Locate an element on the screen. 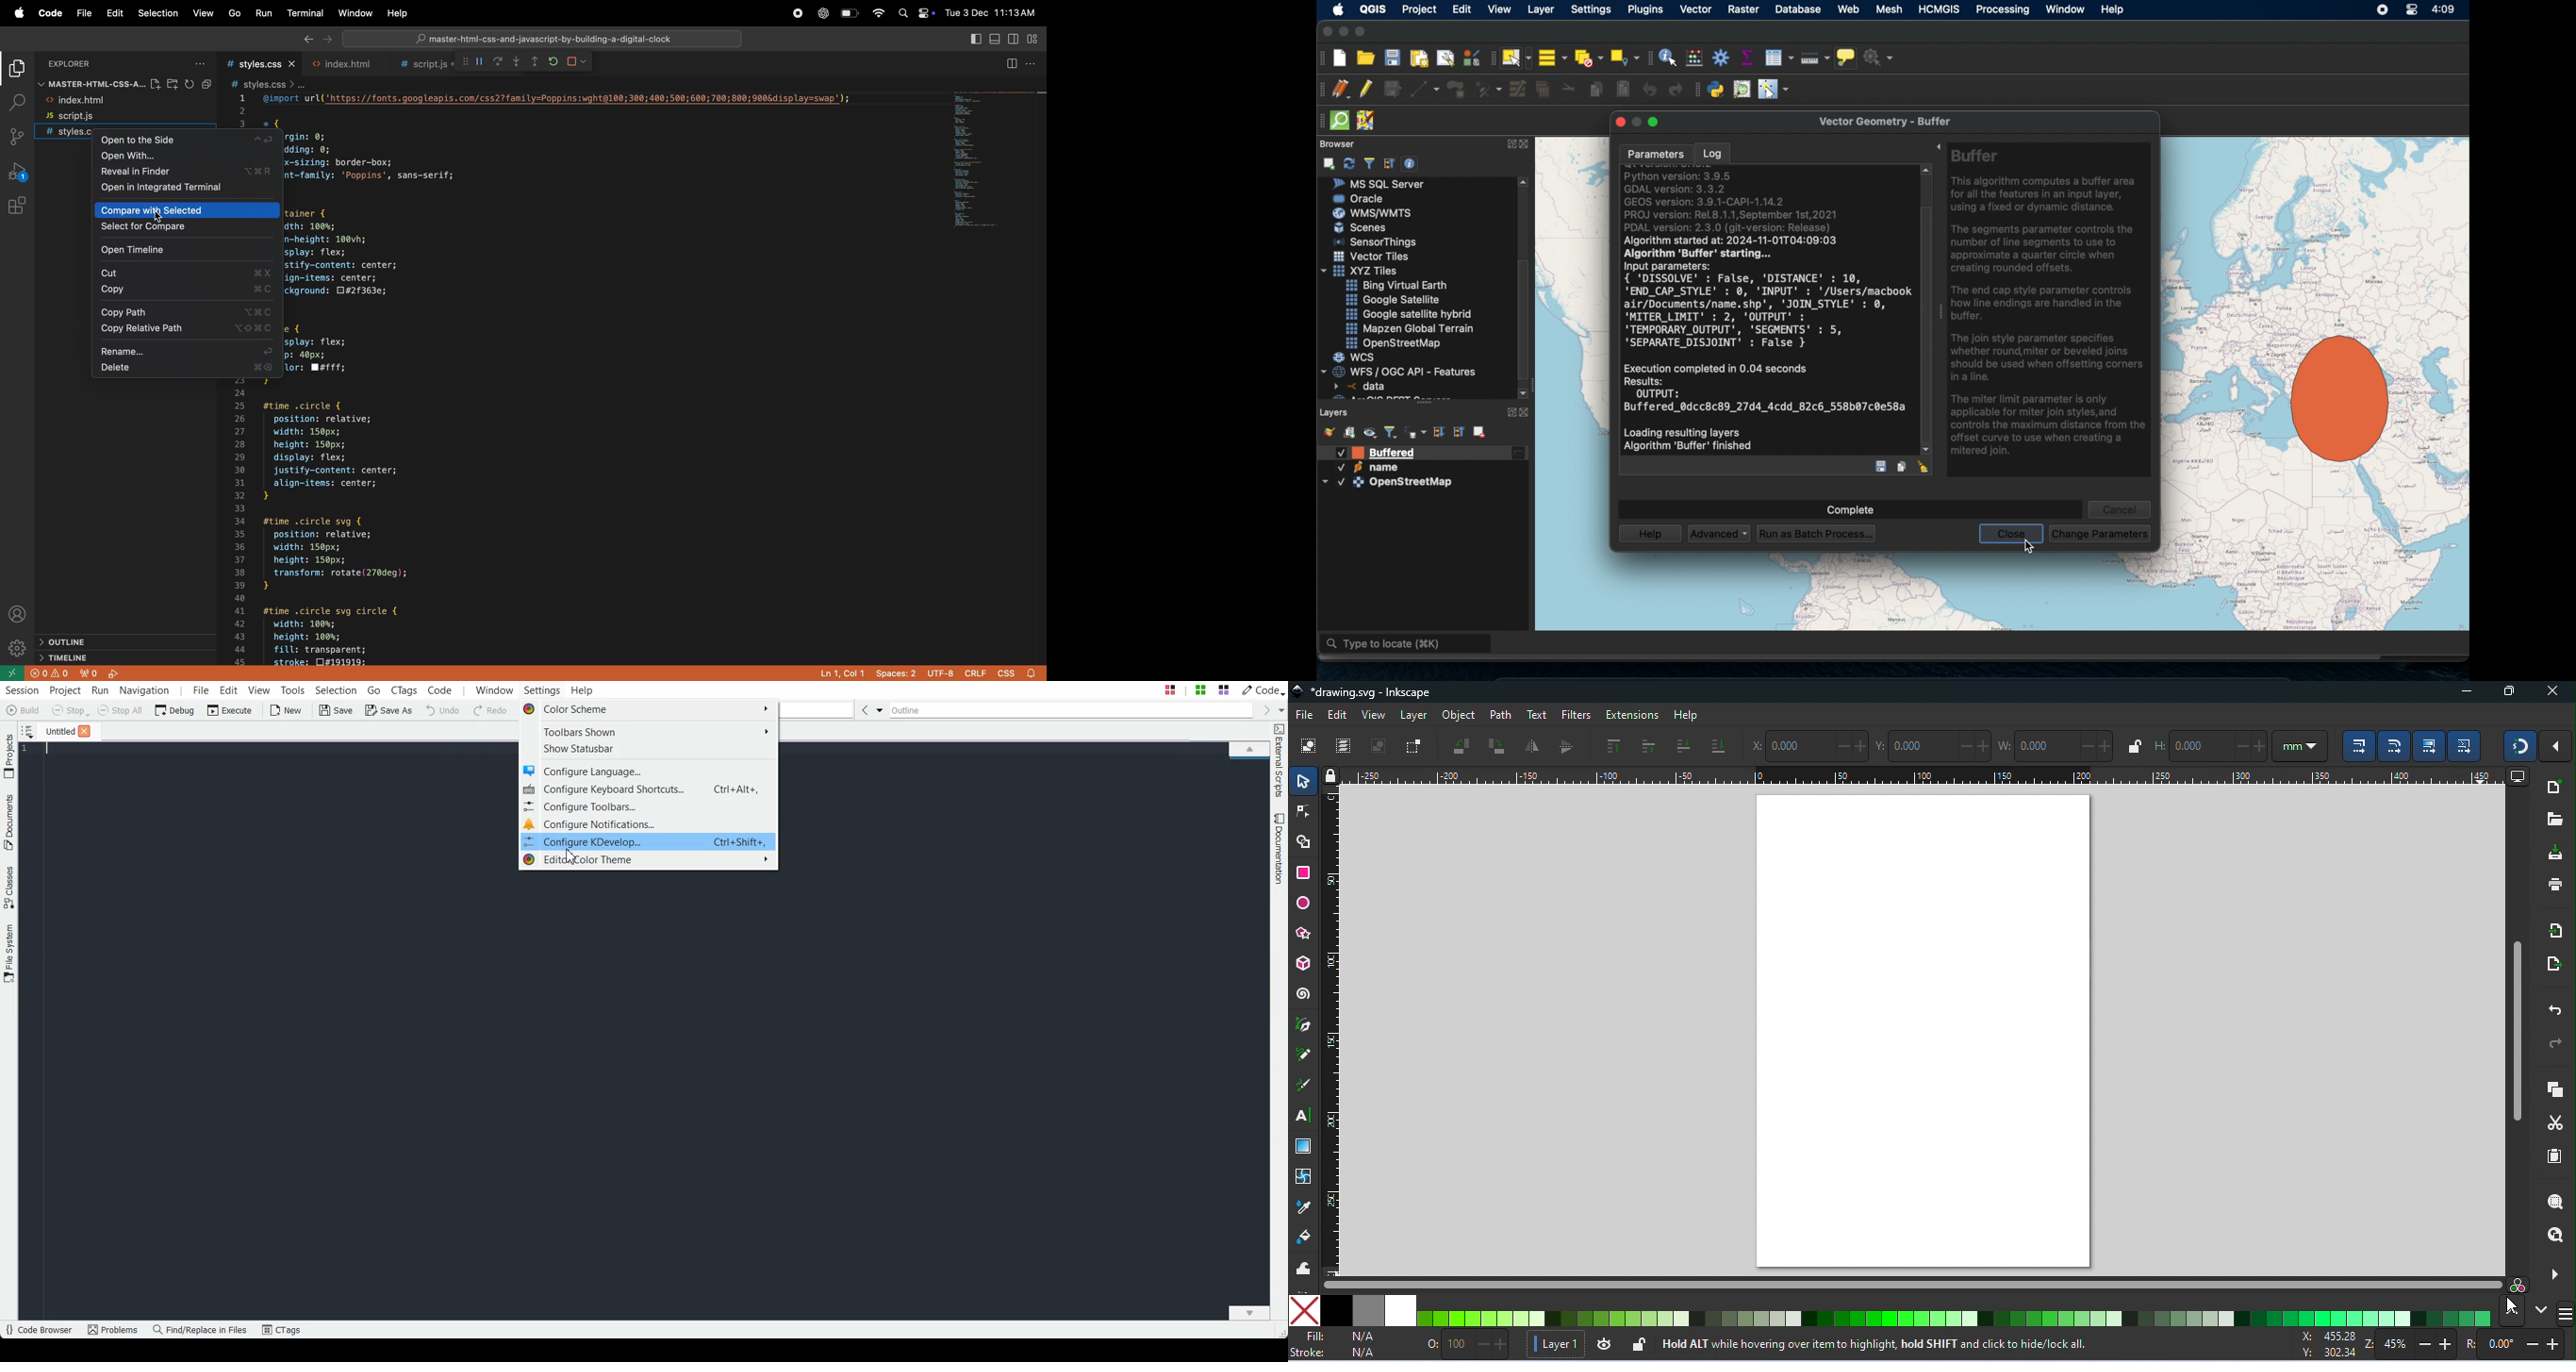 This screenshot has height=1372, width=2576. html file is located at coordinates (96, 102).